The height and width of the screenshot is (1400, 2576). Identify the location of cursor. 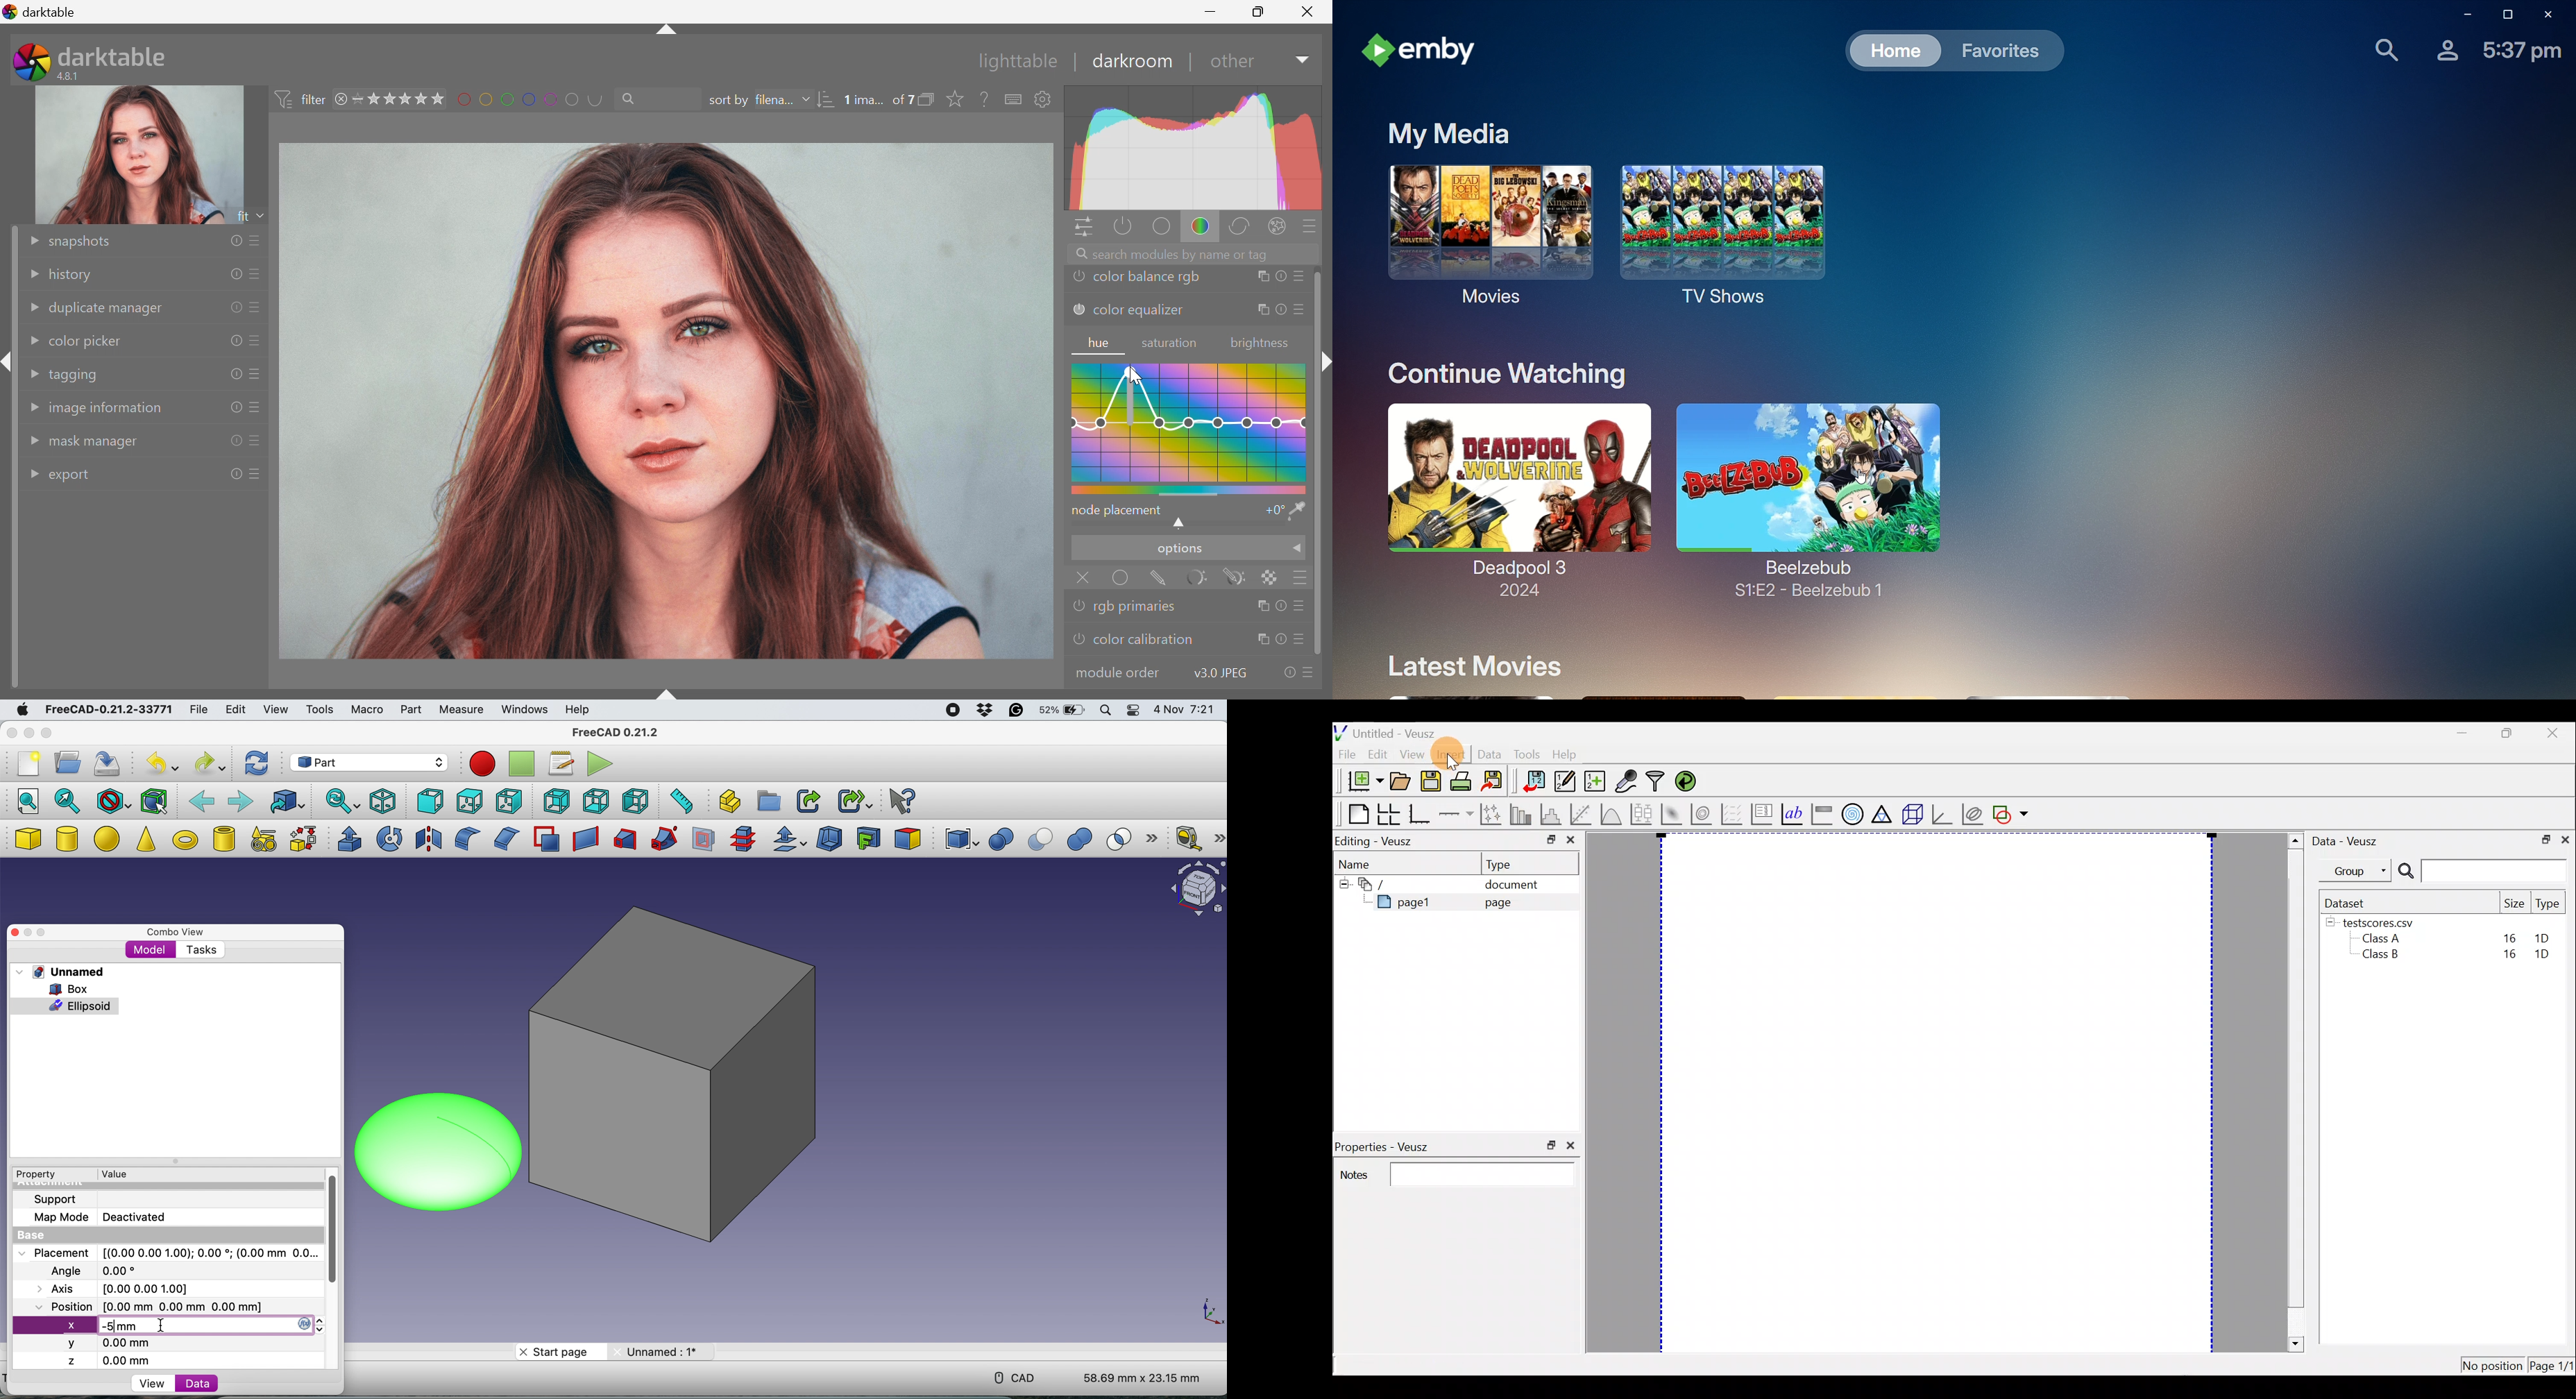
(1135, 377).